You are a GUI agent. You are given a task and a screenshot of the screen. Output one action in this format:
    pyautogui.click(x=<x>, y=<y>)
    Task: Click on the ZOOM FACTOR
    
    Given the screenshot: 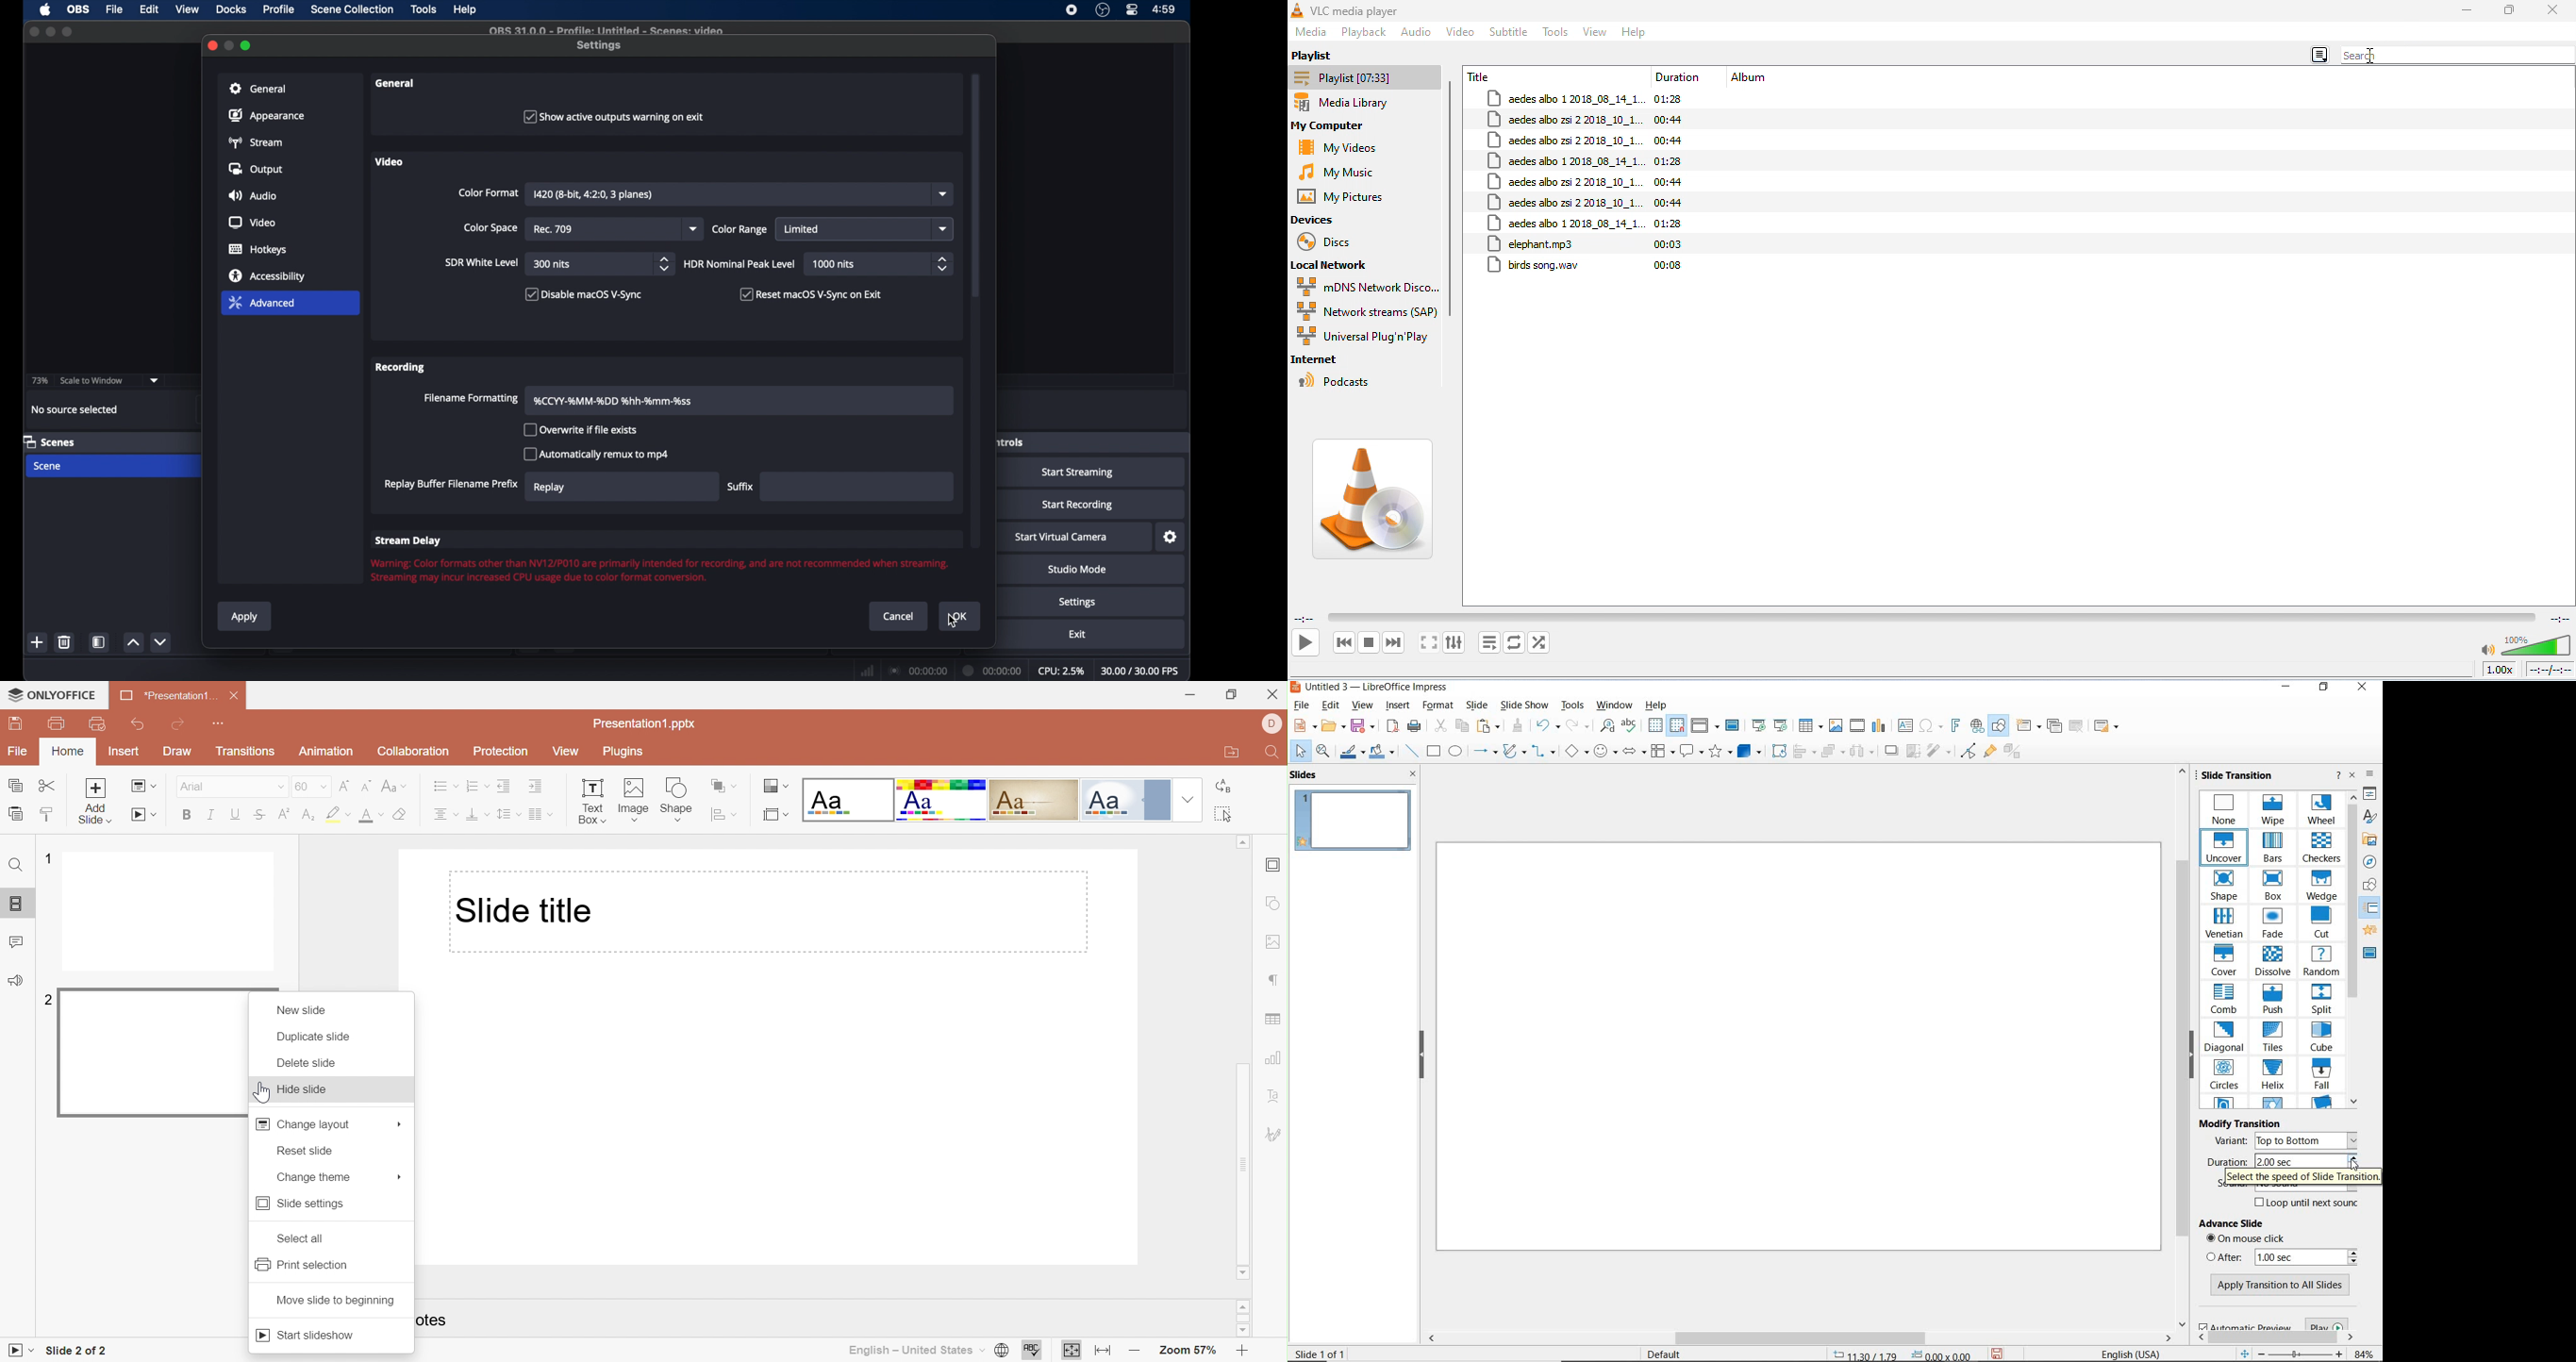 What is the action you would take?
    pyautogui.click(x=2366, y=1352)
    